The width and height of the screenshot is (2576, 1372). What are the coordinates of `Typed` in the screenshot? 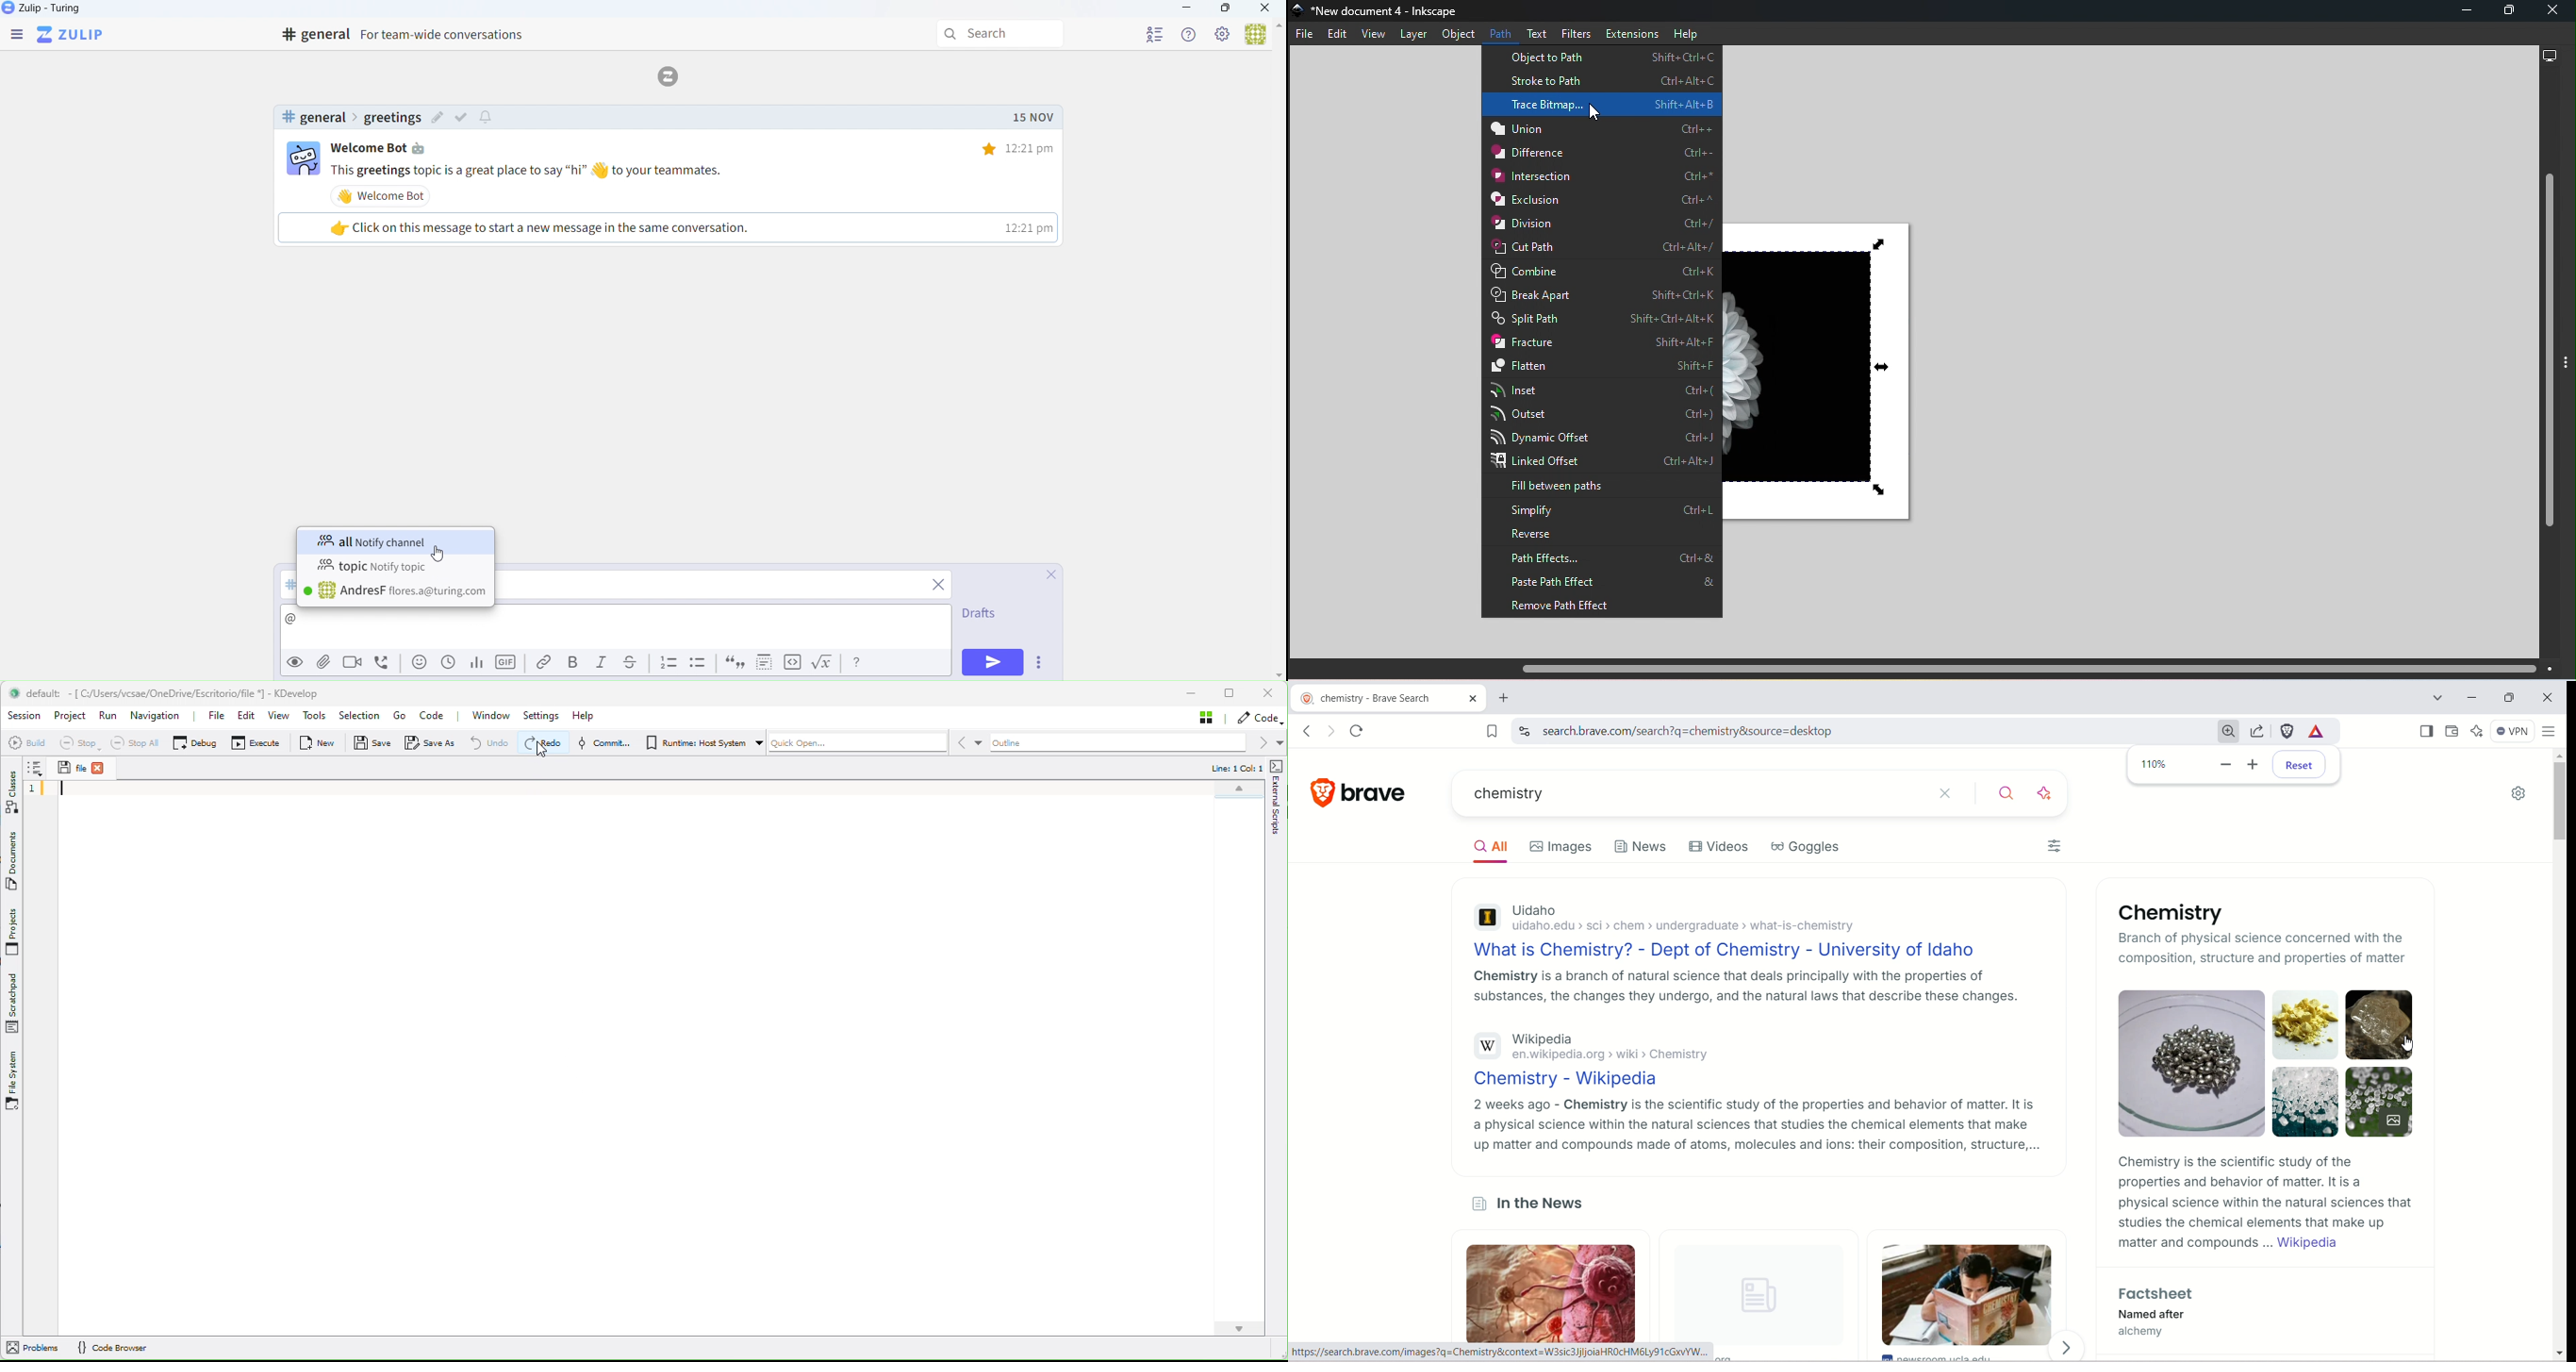 It's located at (310, 620).